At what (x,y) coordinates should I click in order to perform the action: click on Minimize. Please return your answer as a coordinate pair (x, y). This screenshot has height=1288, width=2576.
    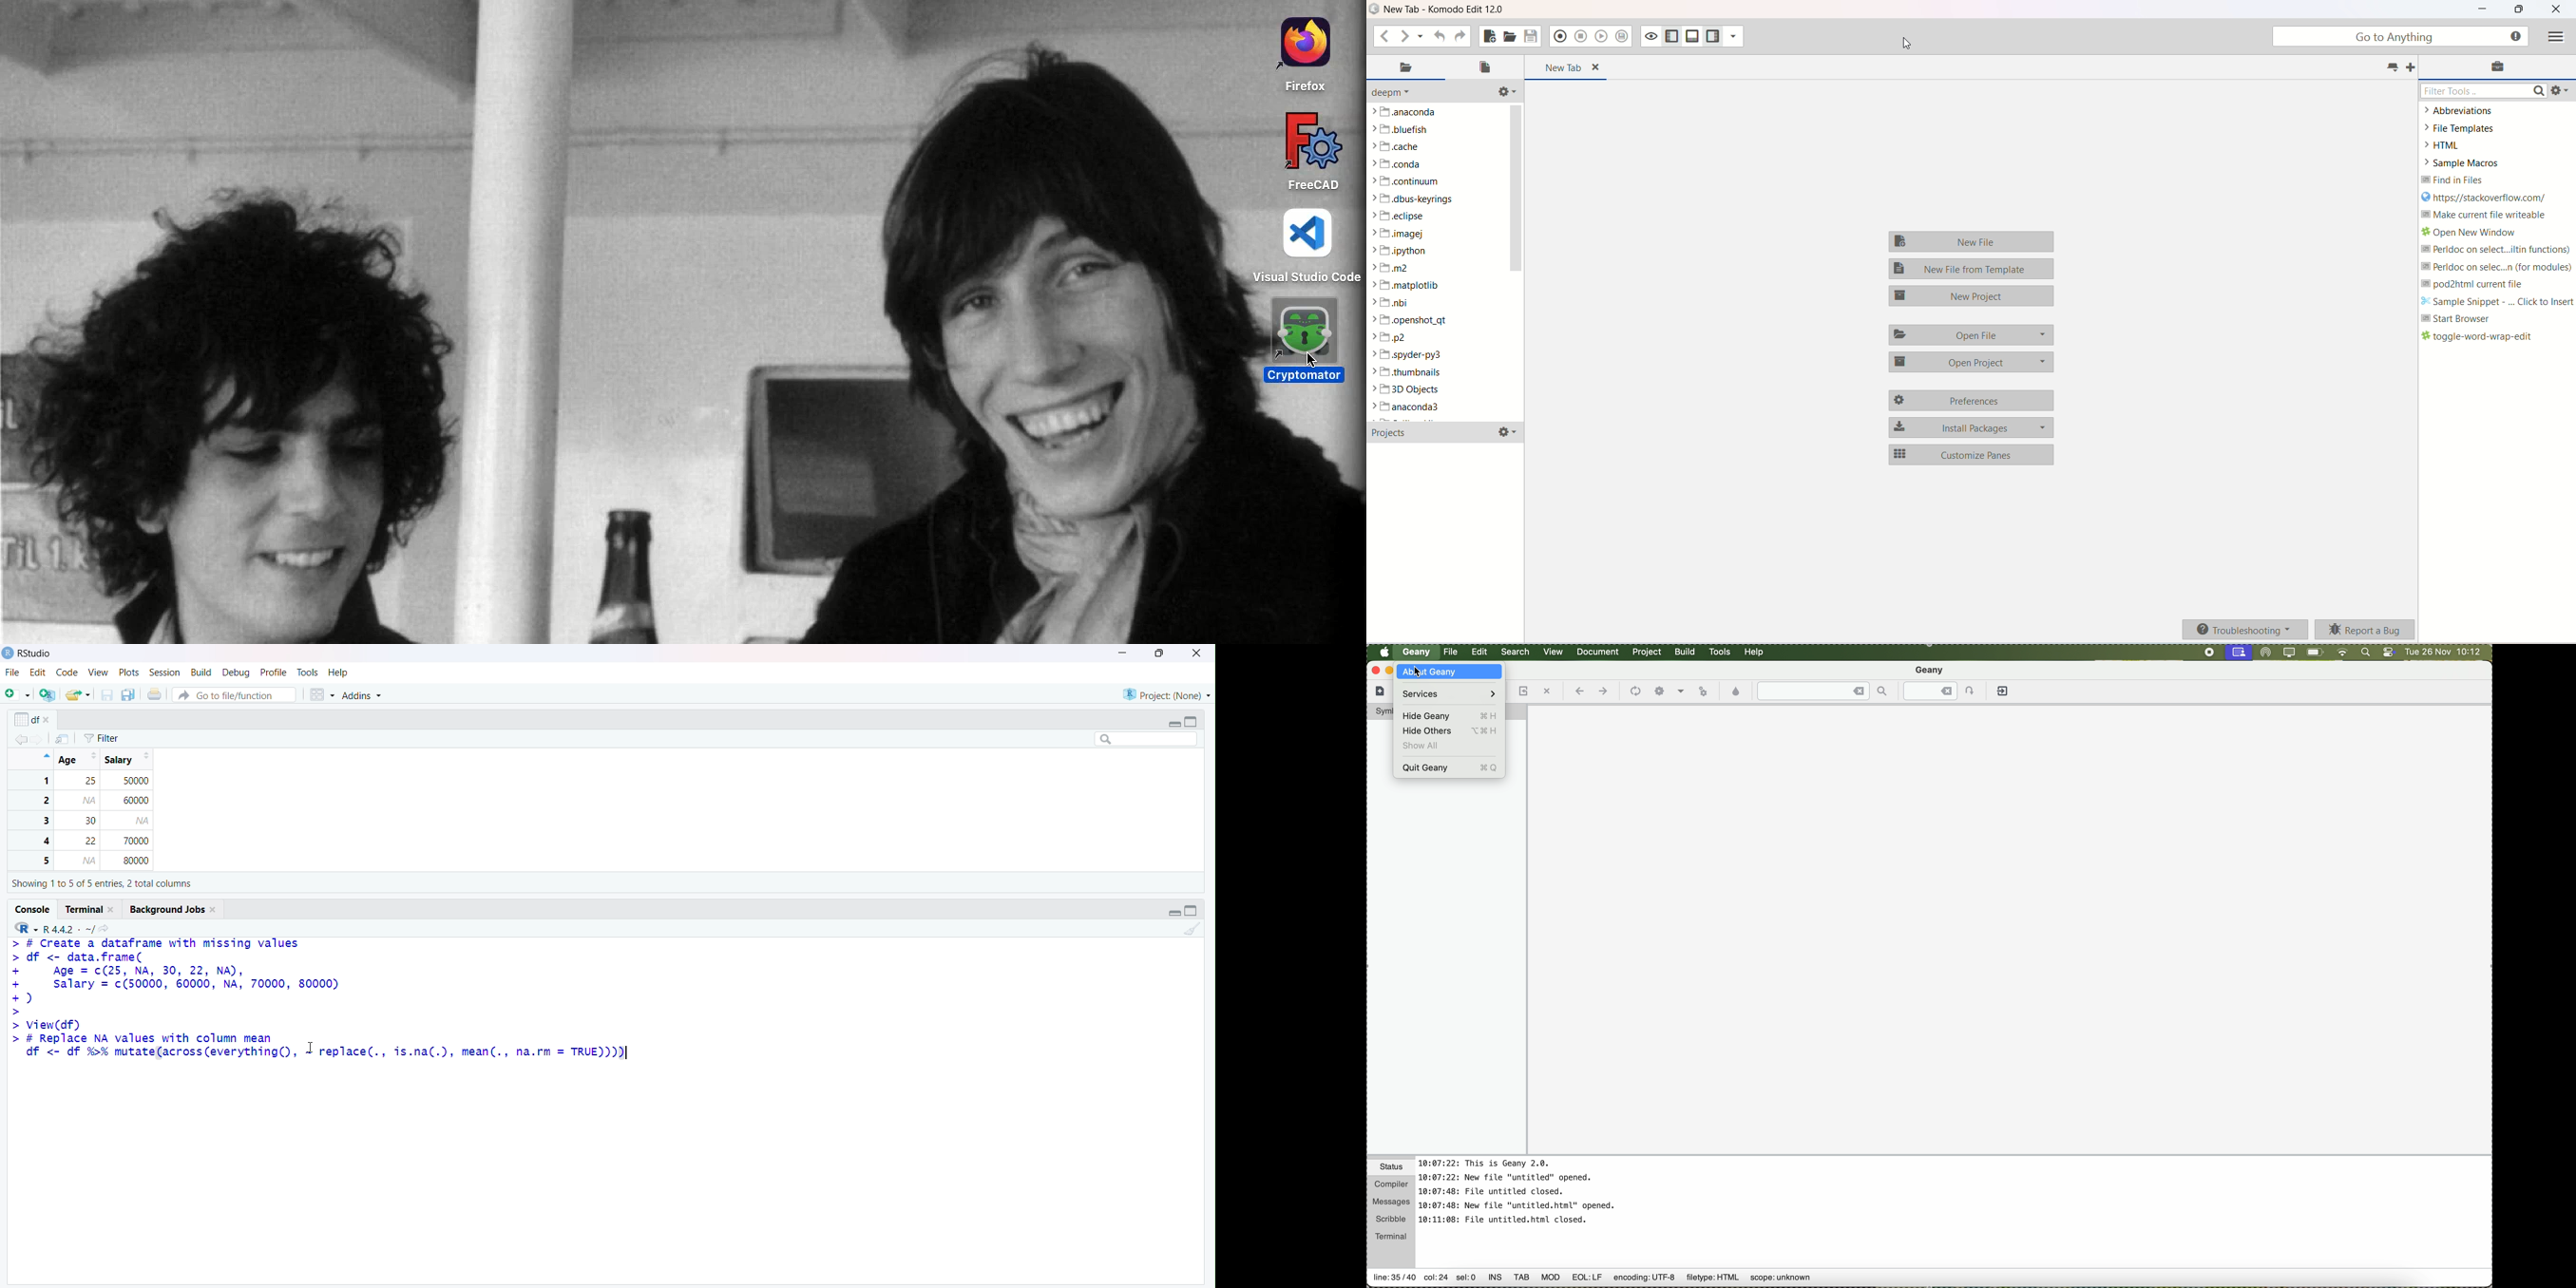
    Looking at the image, I should click on (1174, 724).